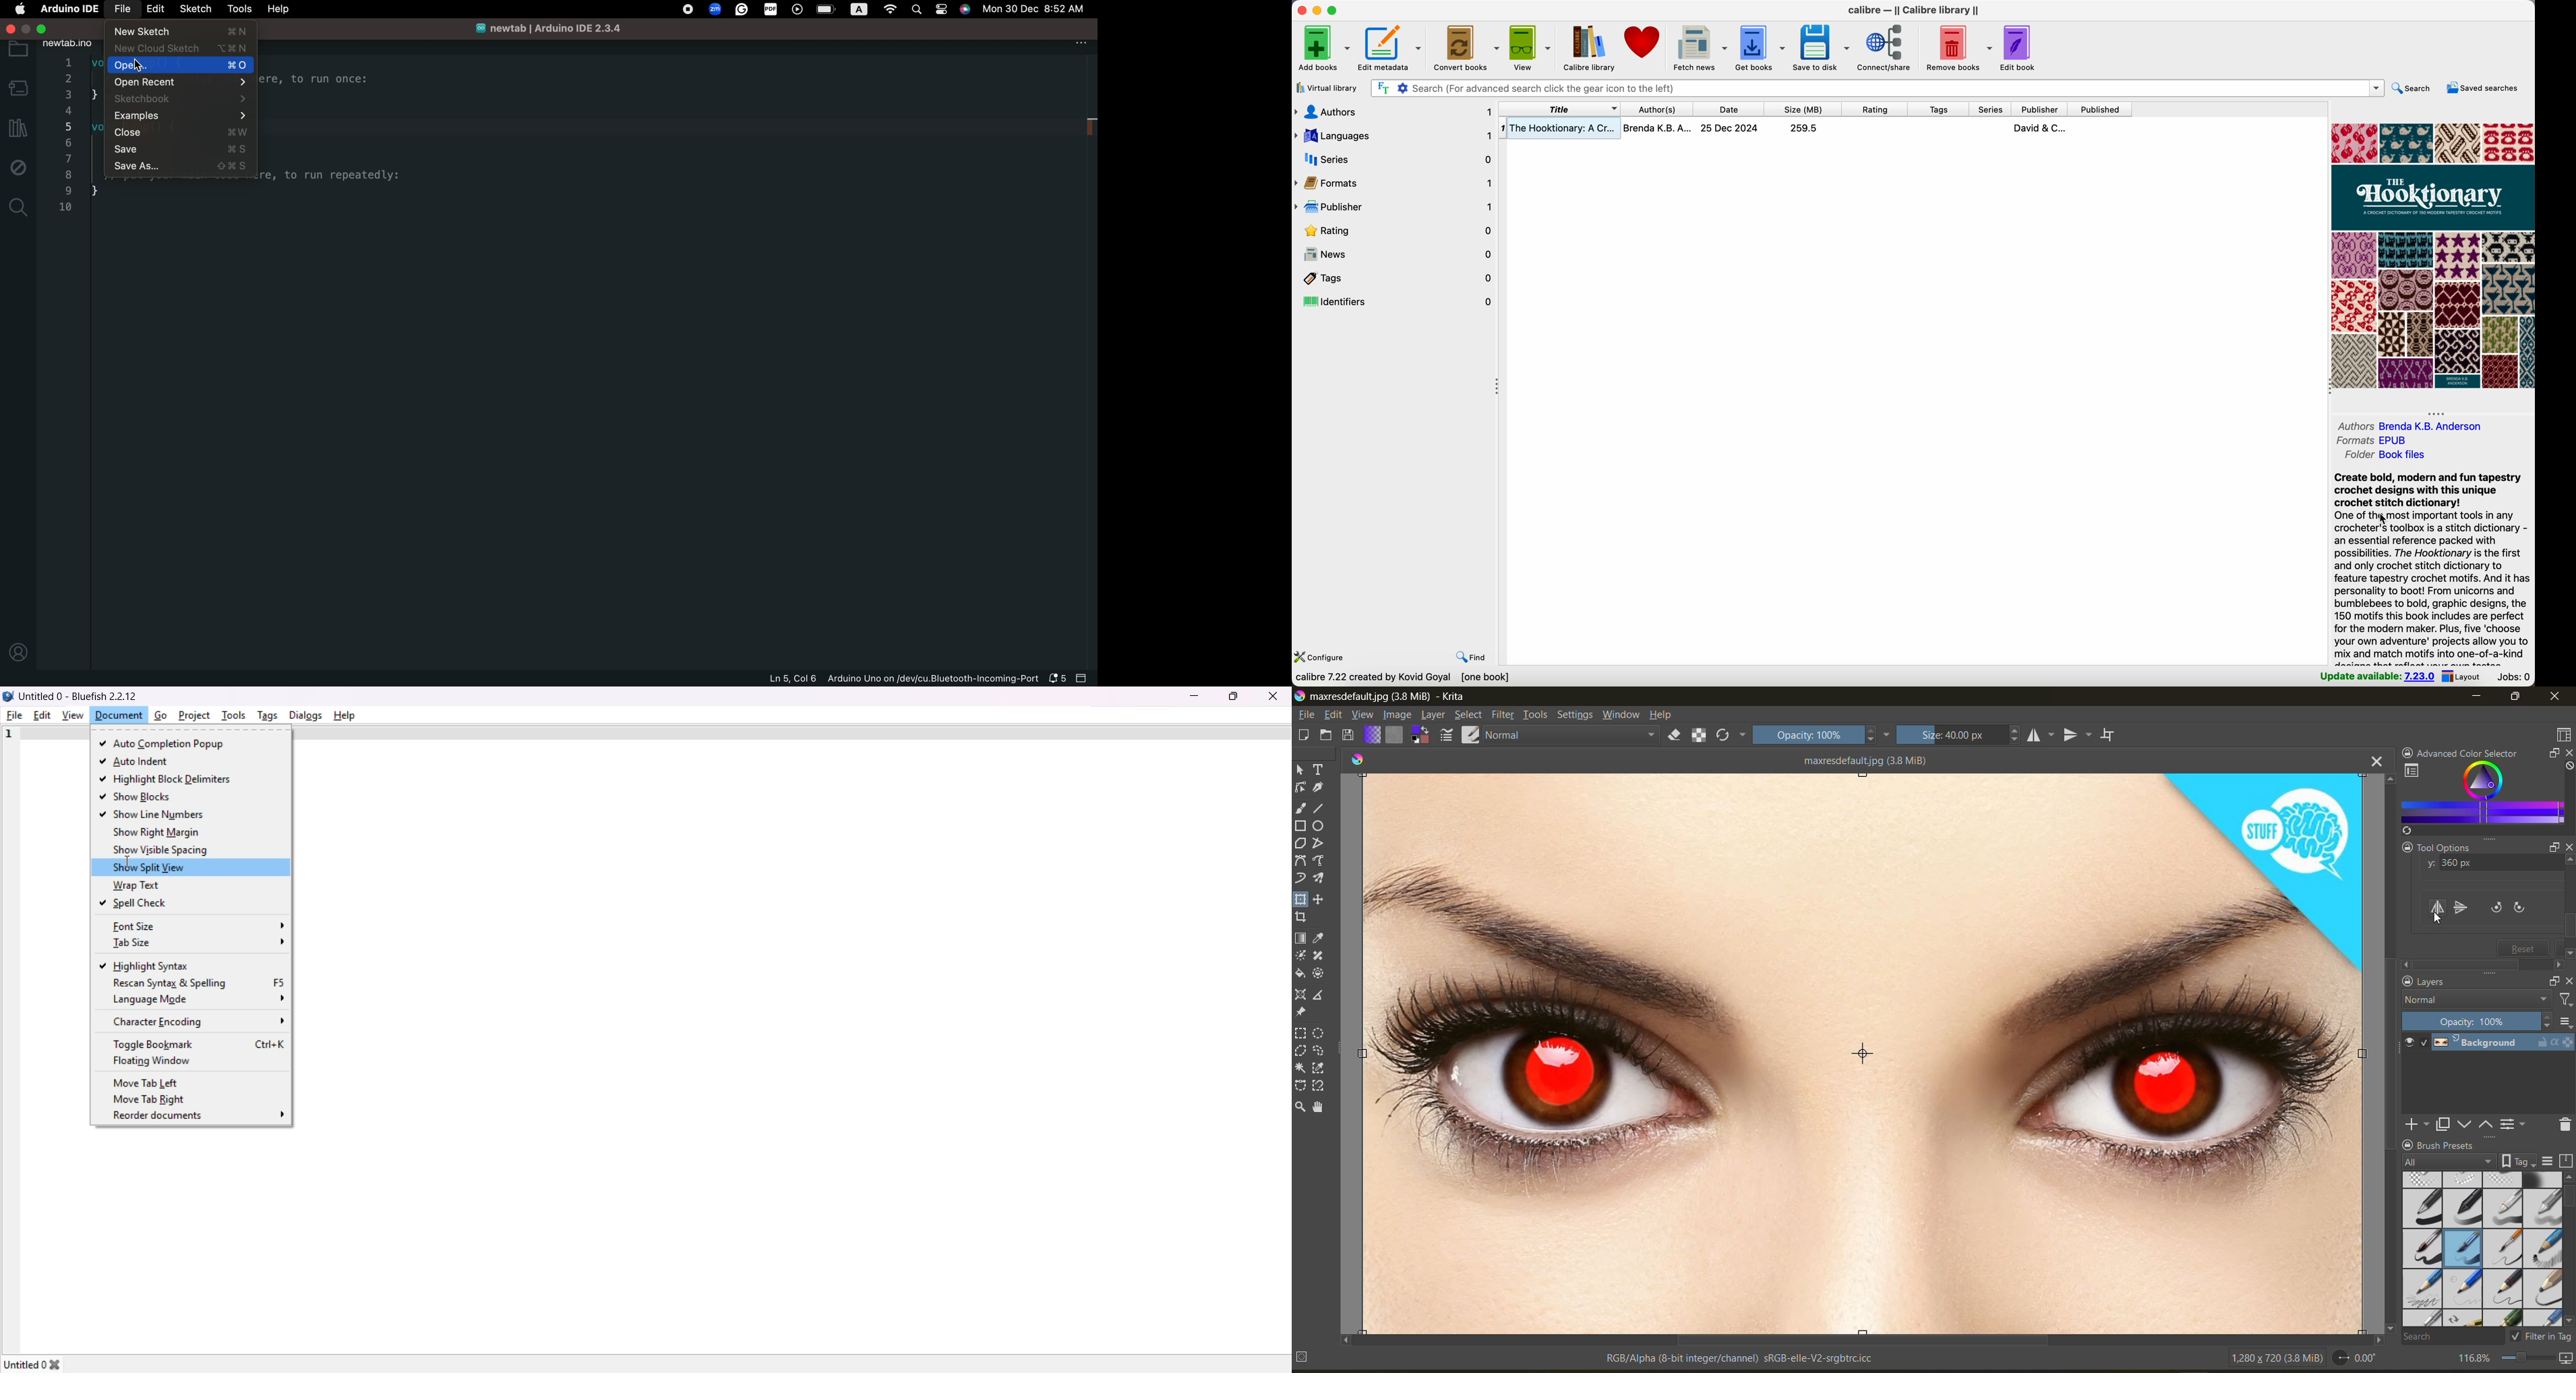  Describe the element at coordinates (1560, 109) in the screenshot. I see `title` at that location.